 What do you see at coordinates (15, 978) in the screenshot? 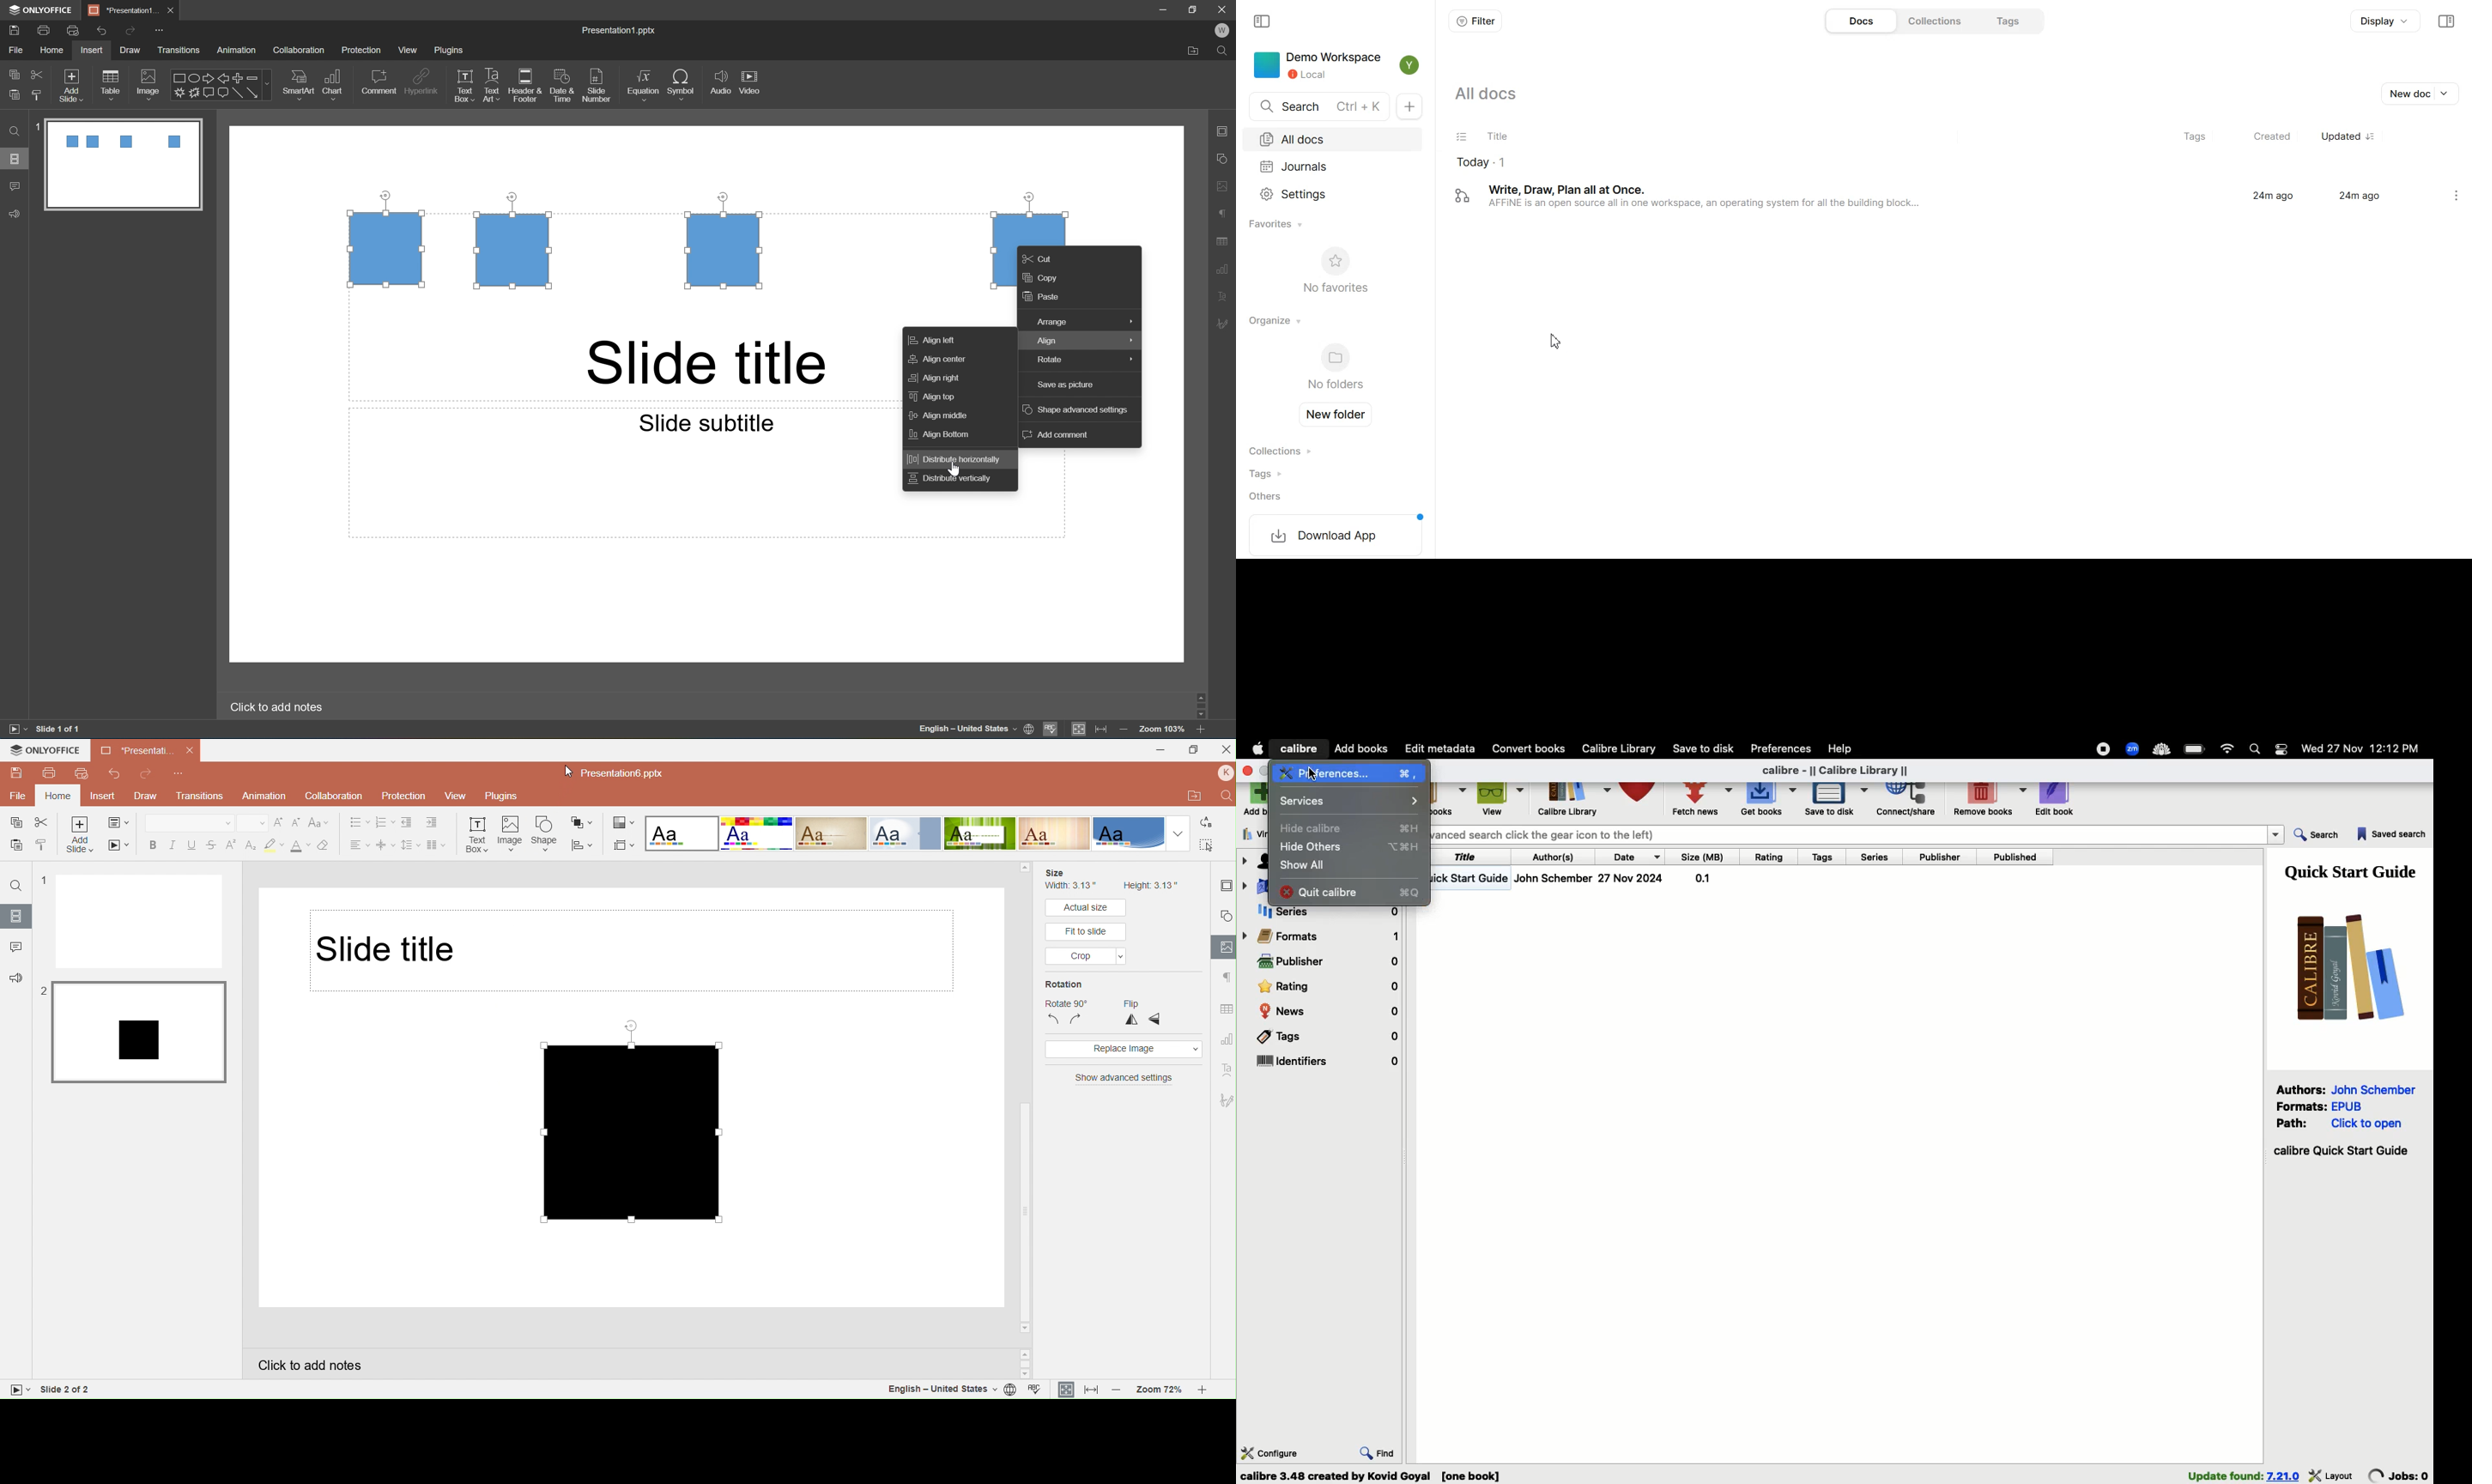
I see `Feedback & support` at bounding box center [15, 978].